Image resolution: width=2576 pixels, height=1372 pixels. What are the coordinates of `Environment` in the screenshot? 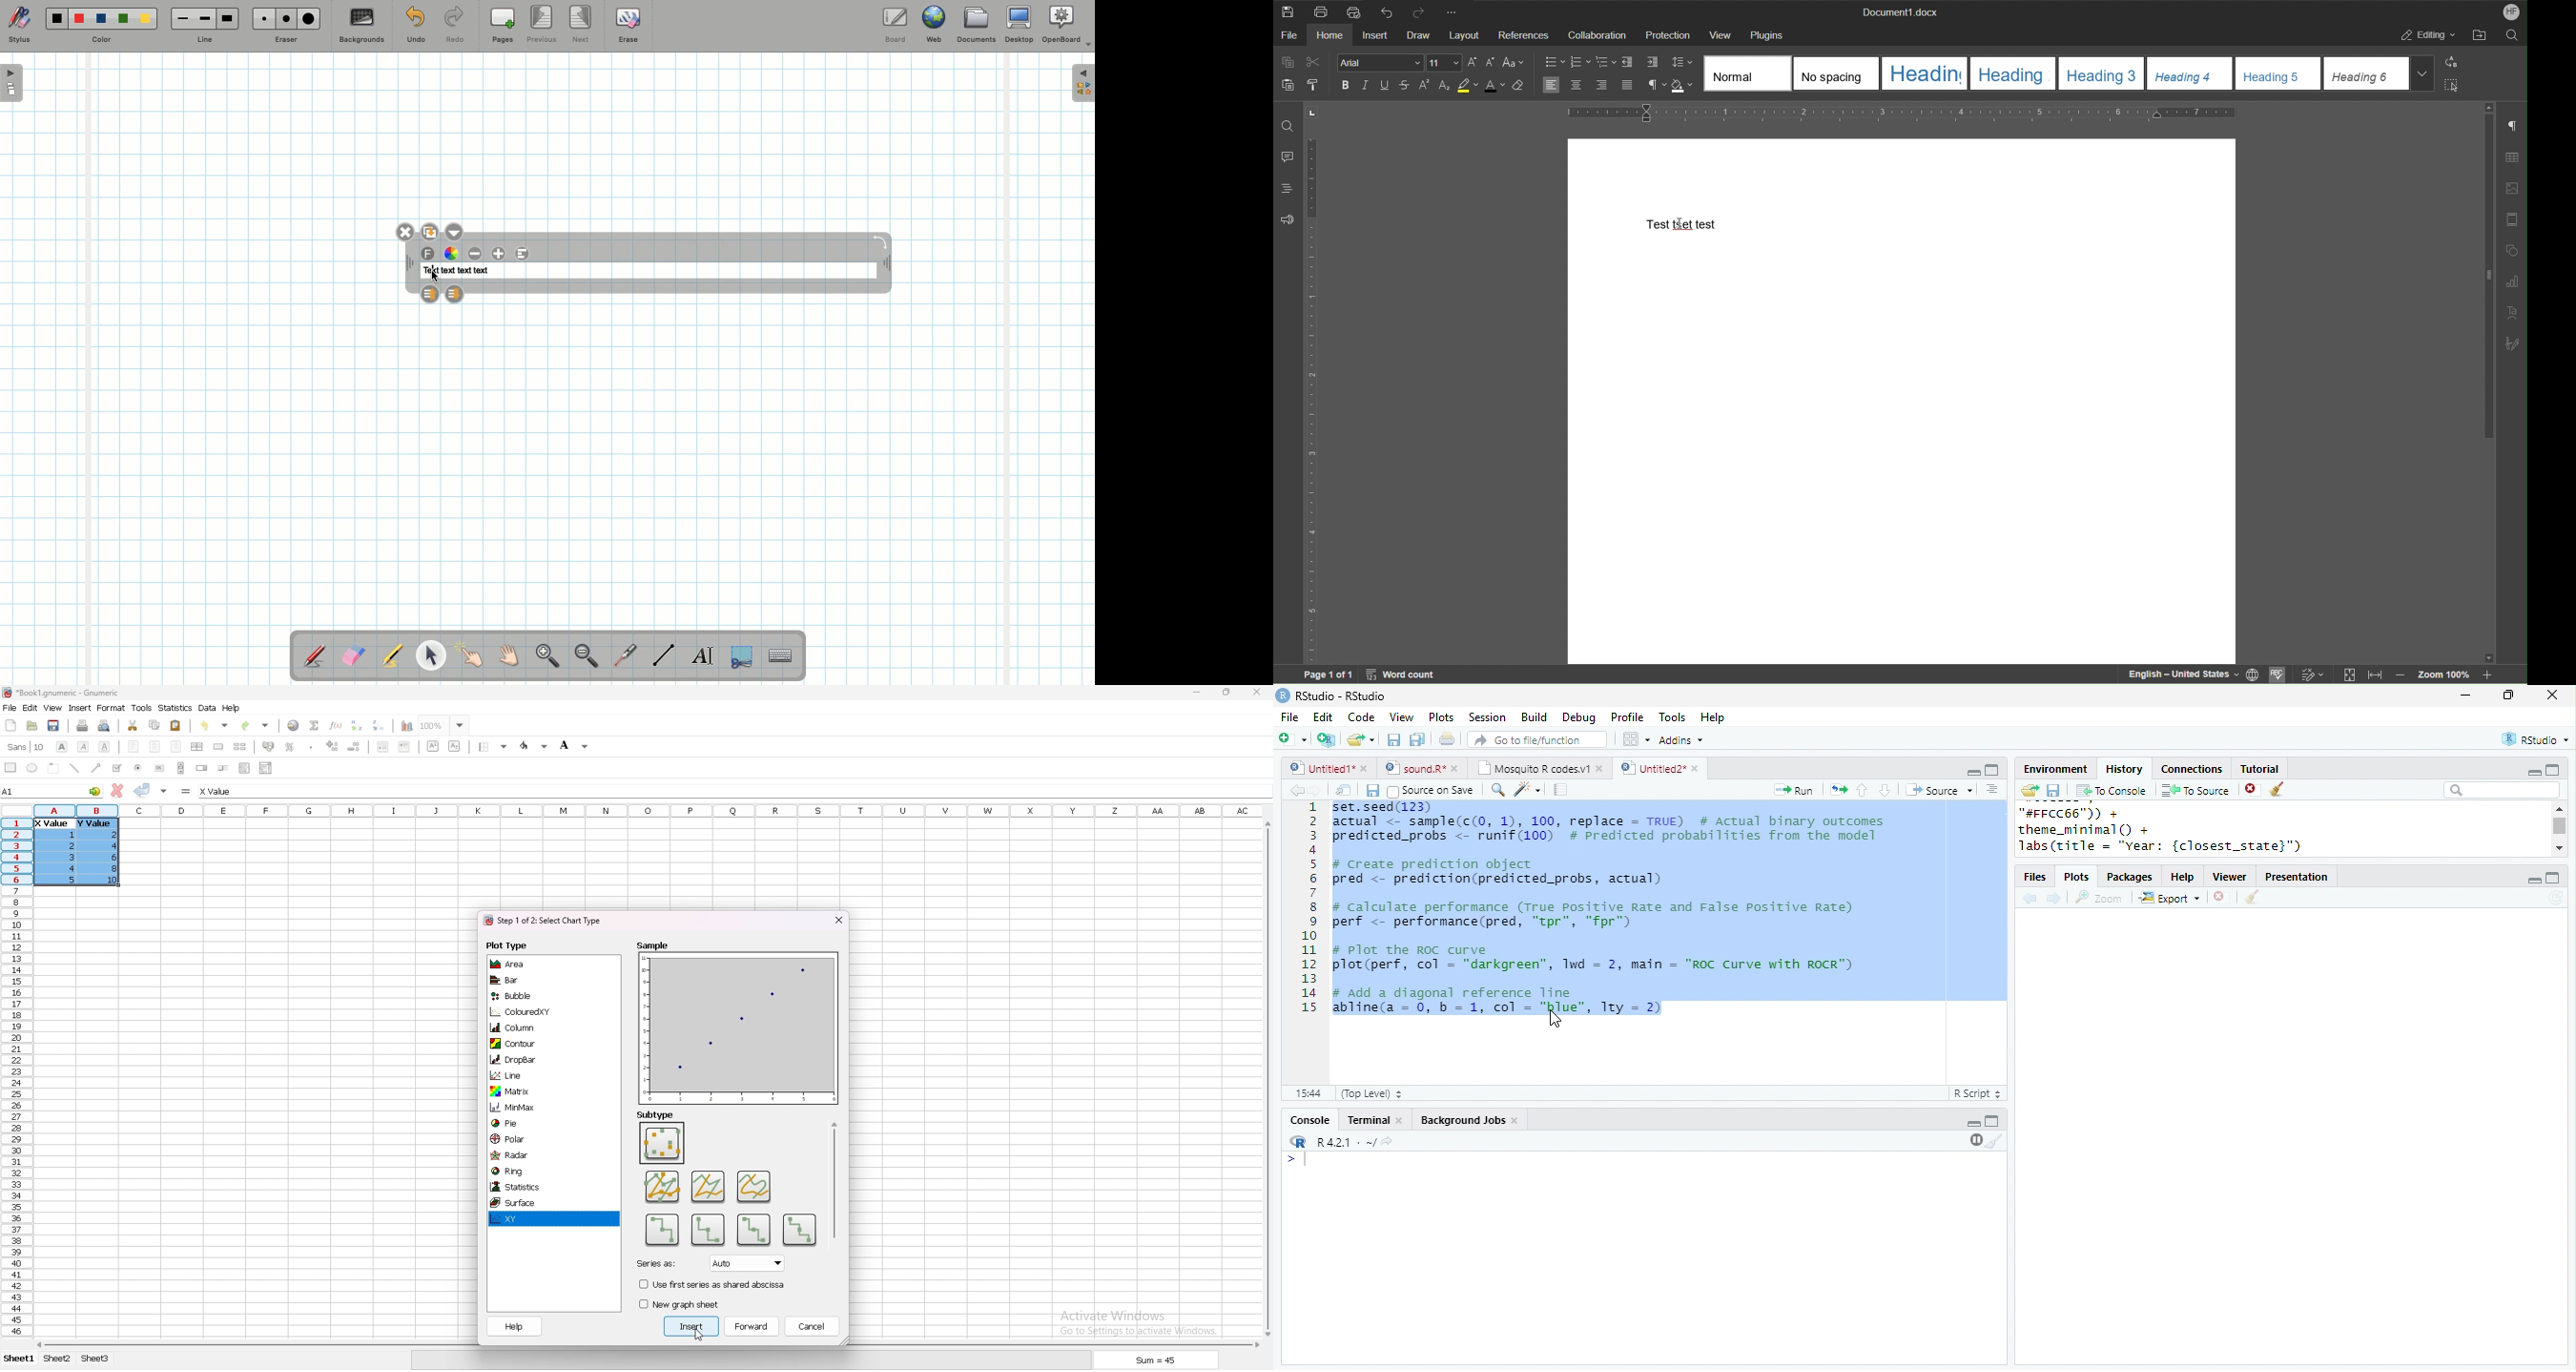 It's located at (2054, 769).